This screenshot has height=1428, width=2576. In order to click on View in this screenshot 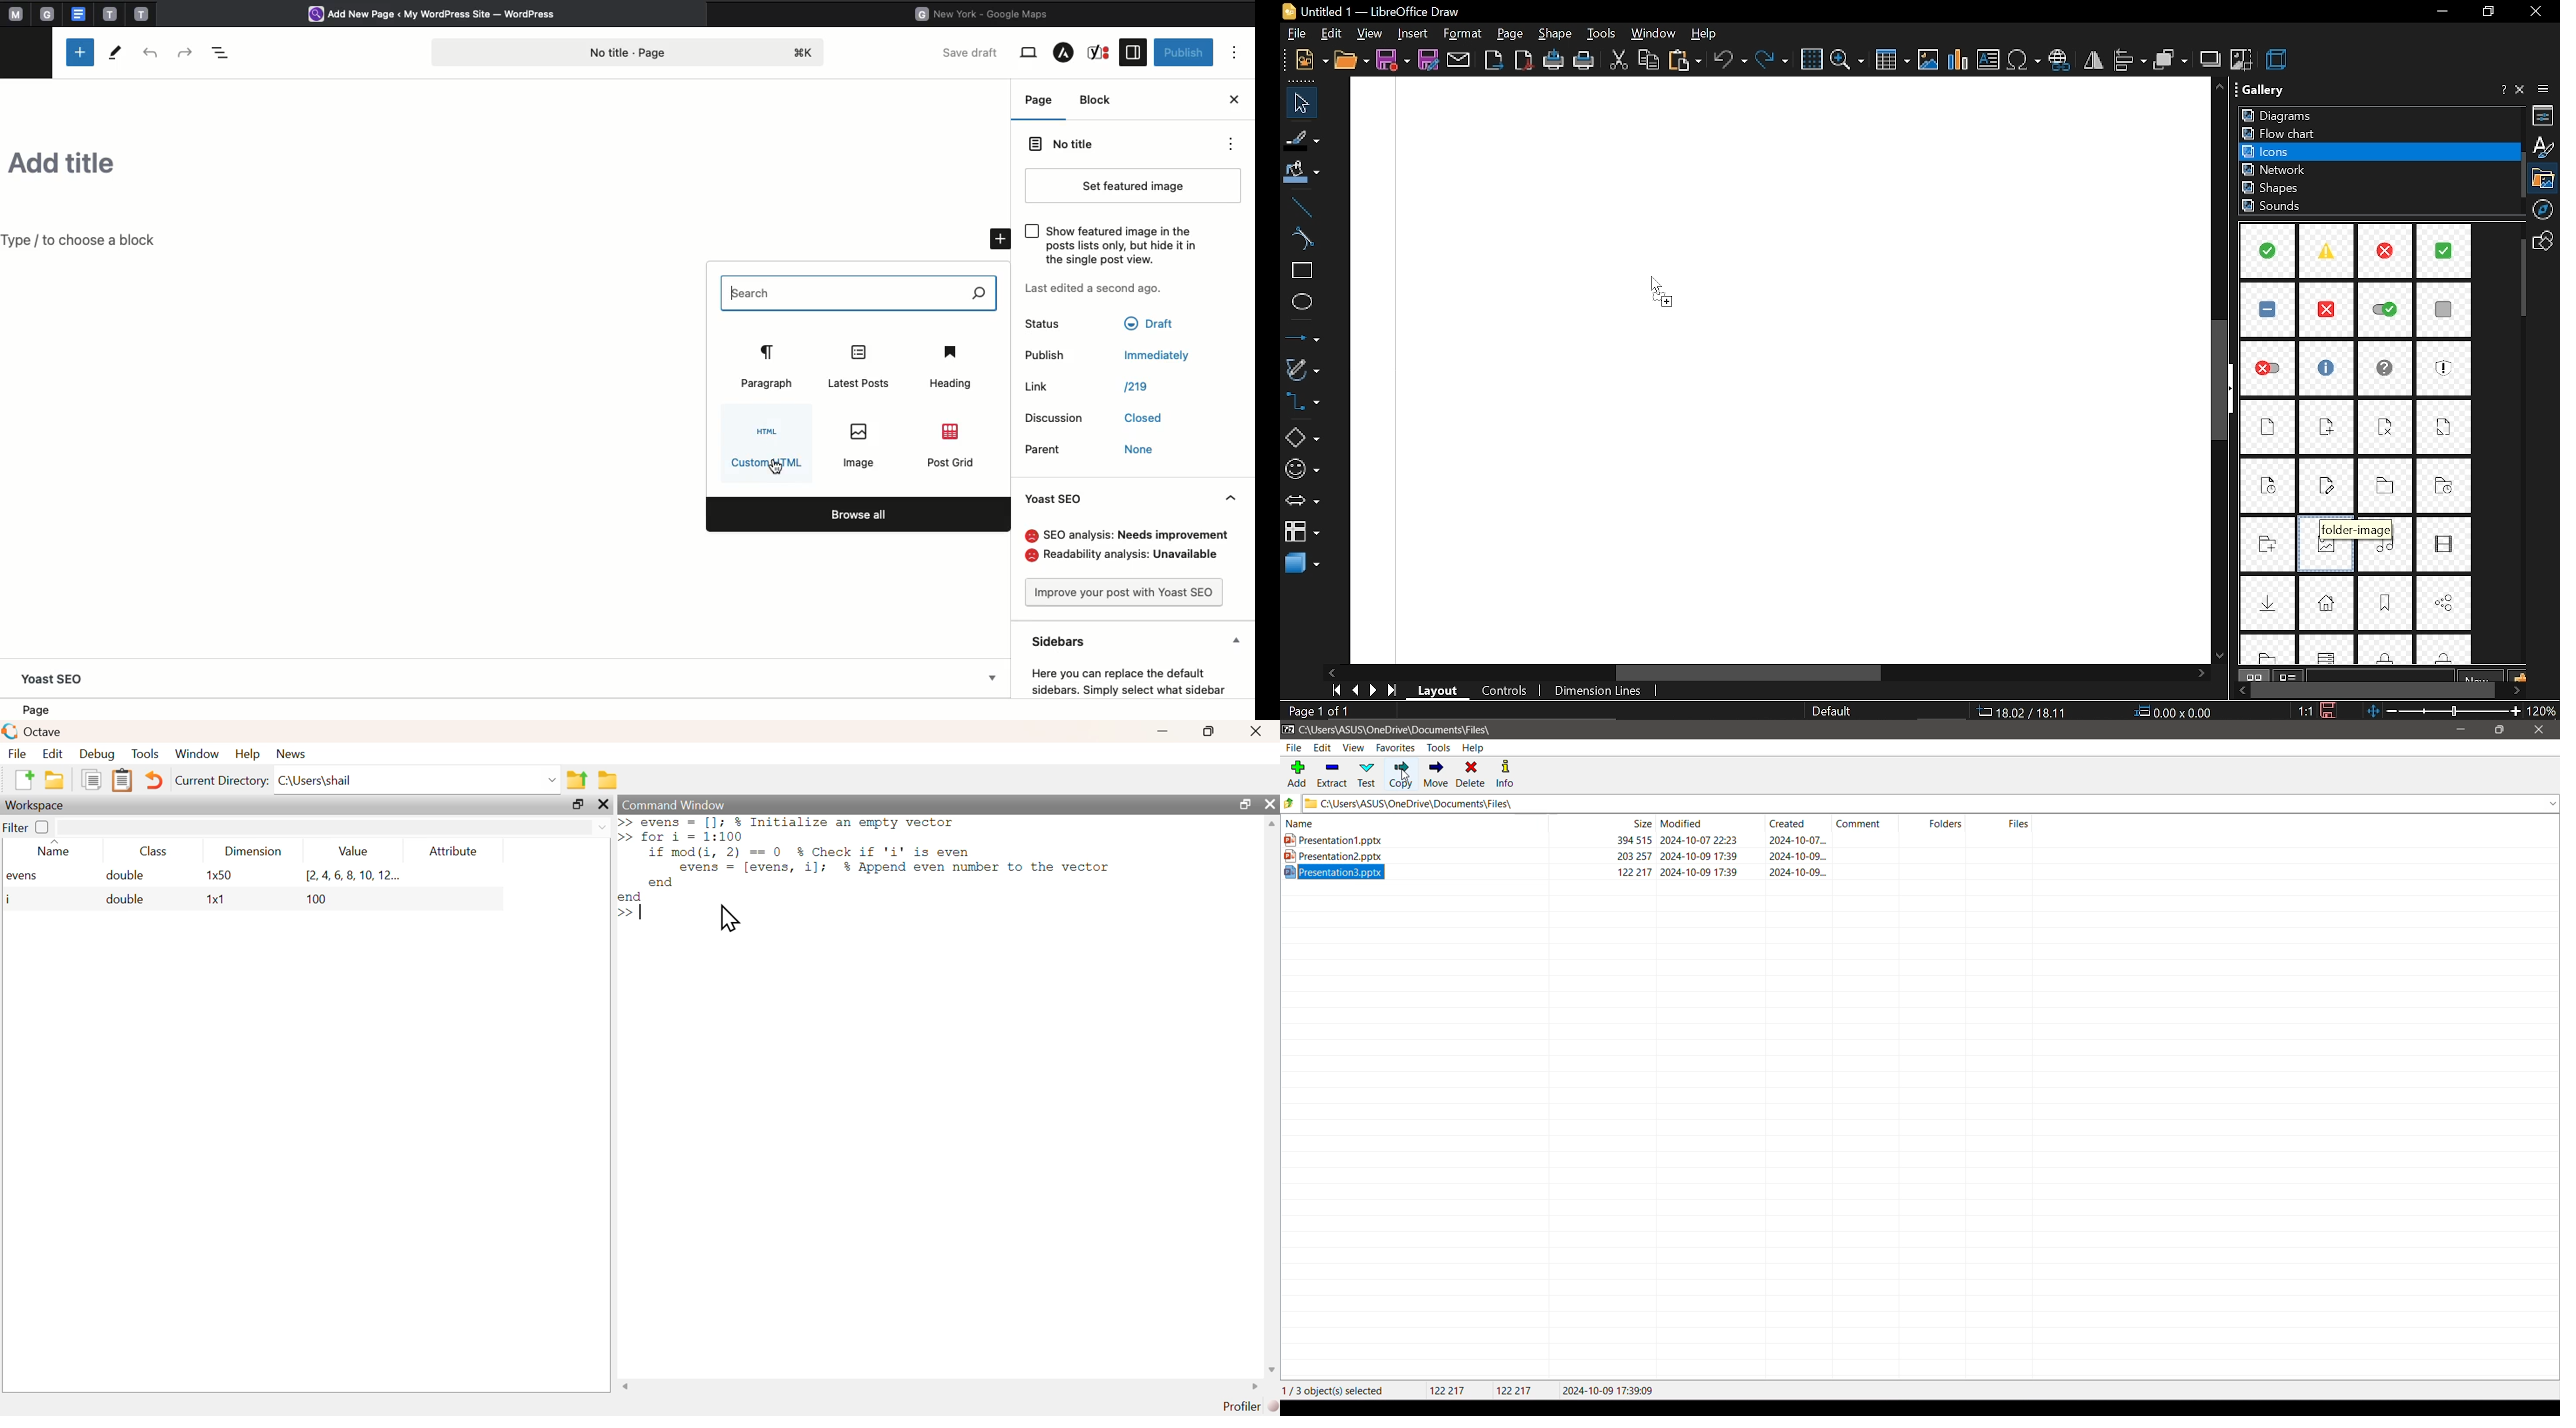, I will do `click(1353, 748)`.